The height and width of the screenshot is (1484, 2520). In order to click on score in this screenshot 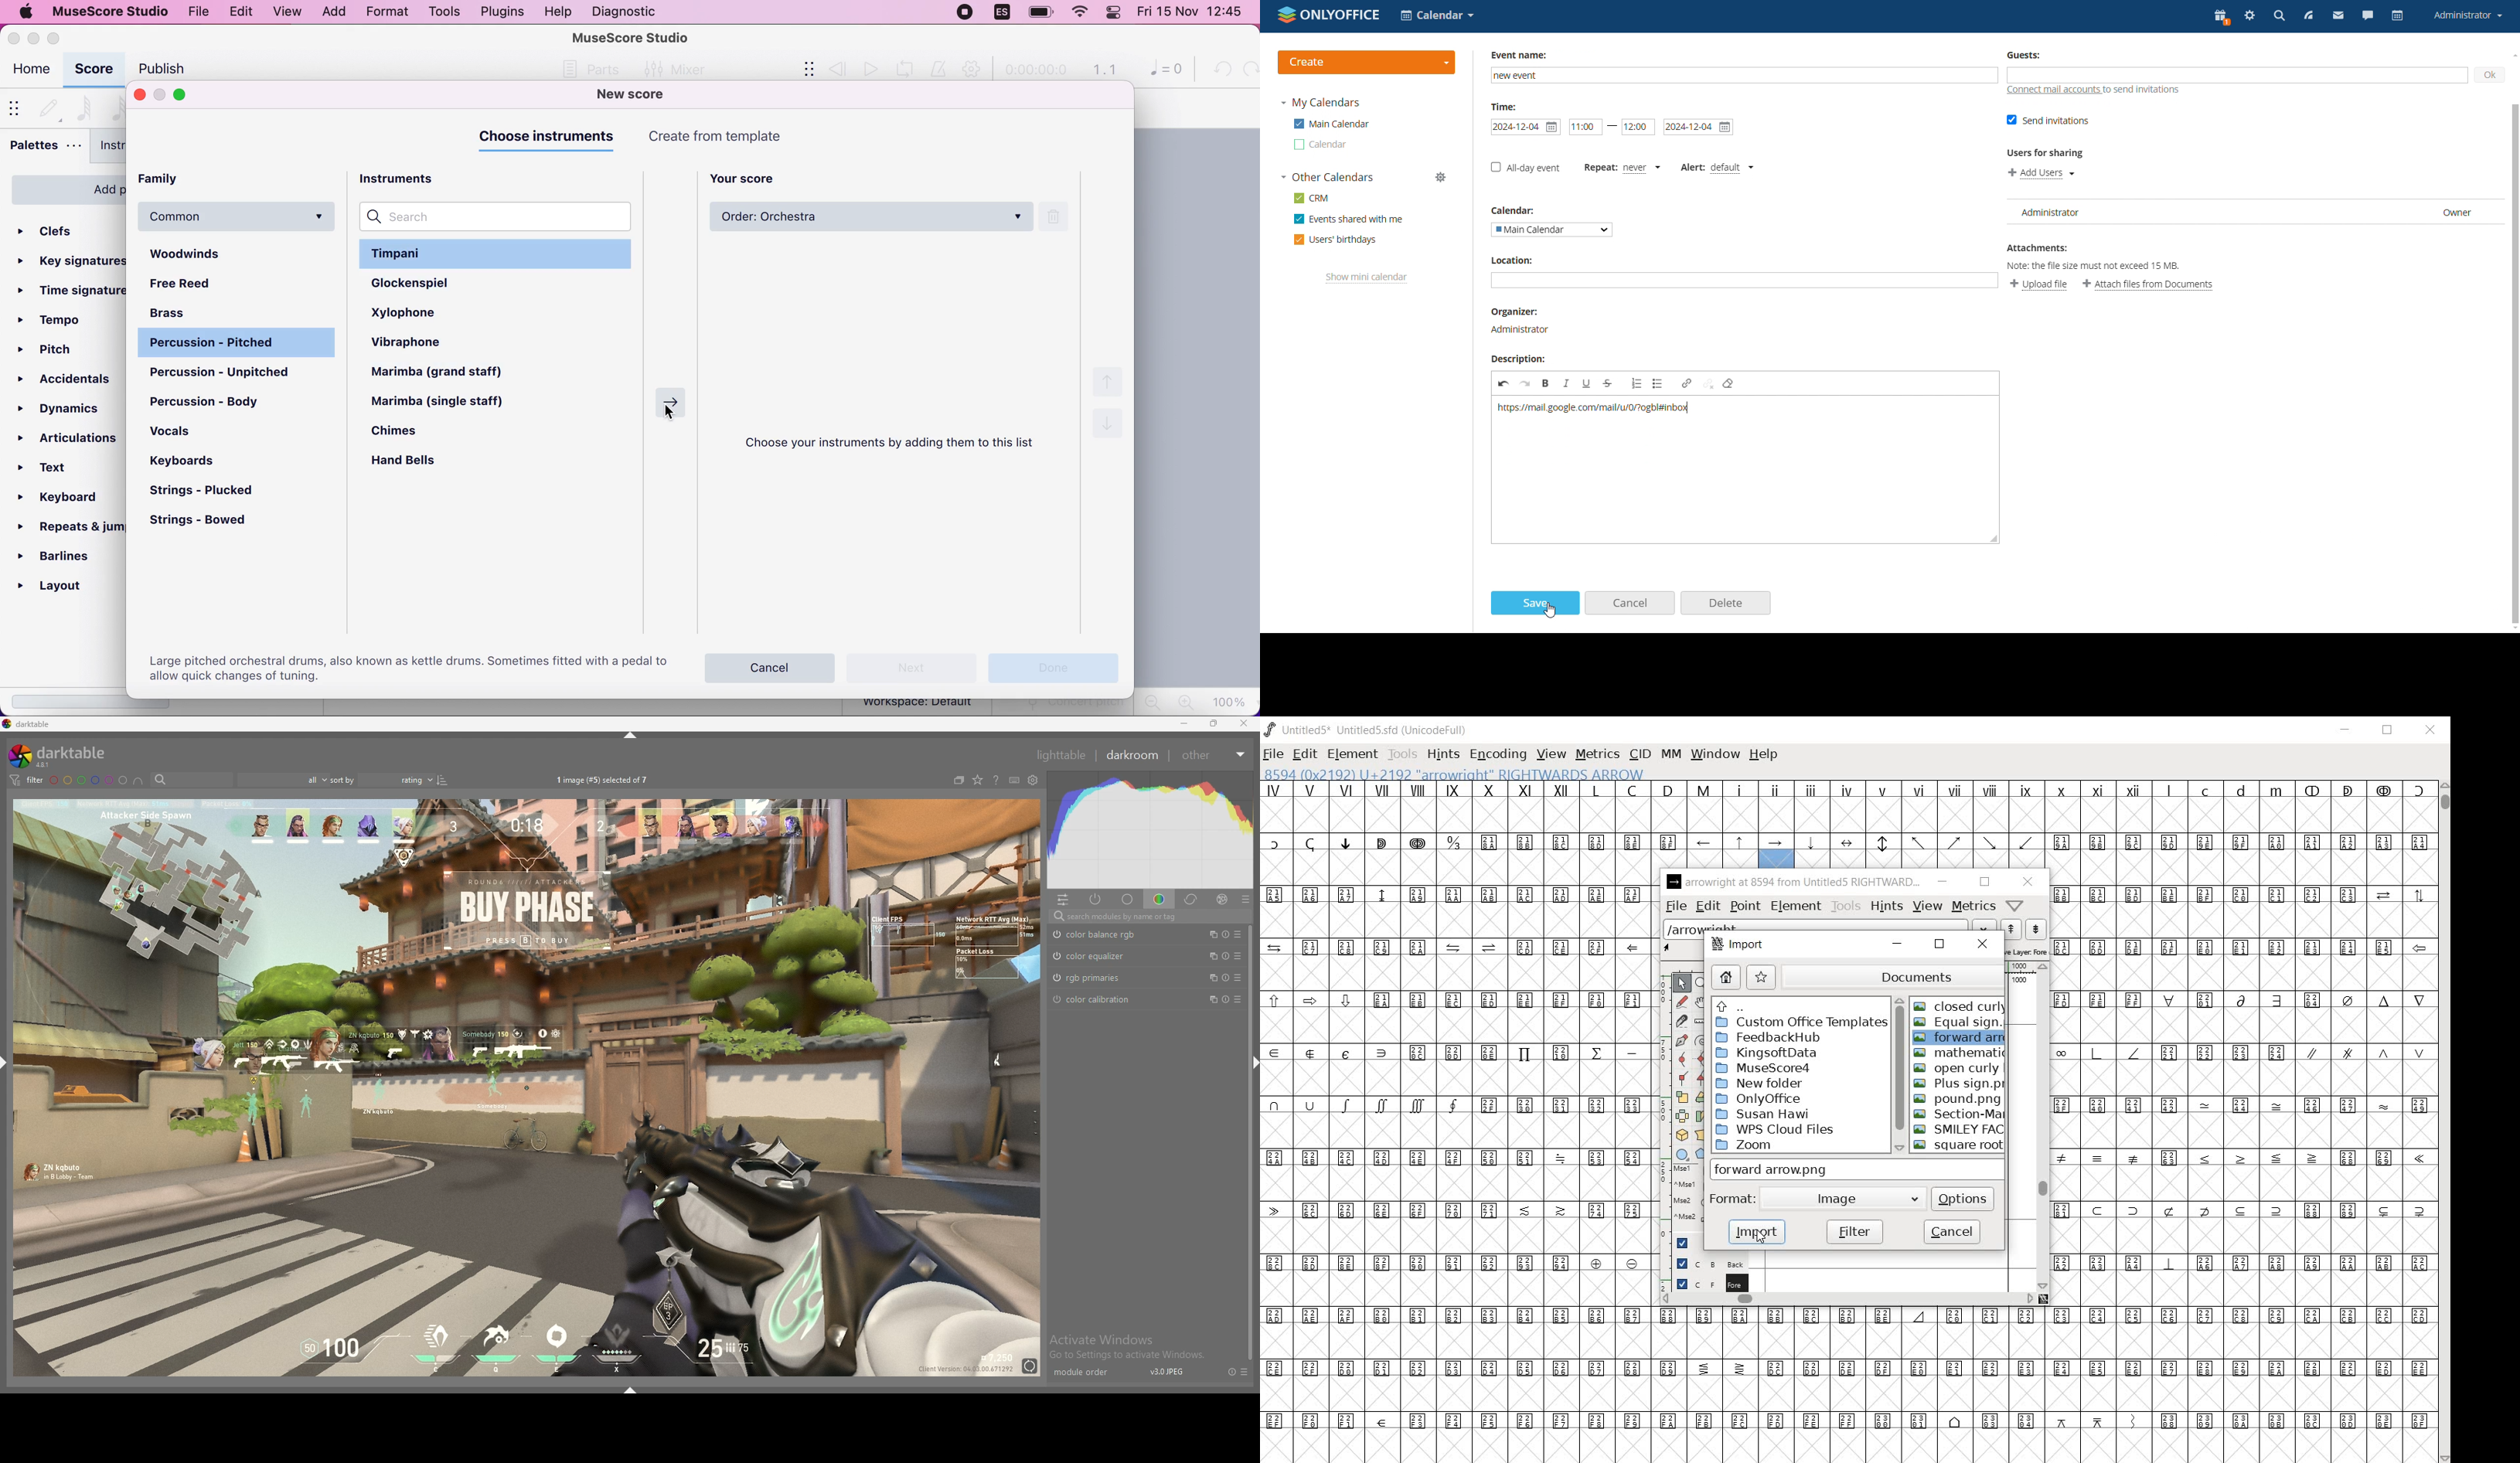, I will do `click(94, 70)`.